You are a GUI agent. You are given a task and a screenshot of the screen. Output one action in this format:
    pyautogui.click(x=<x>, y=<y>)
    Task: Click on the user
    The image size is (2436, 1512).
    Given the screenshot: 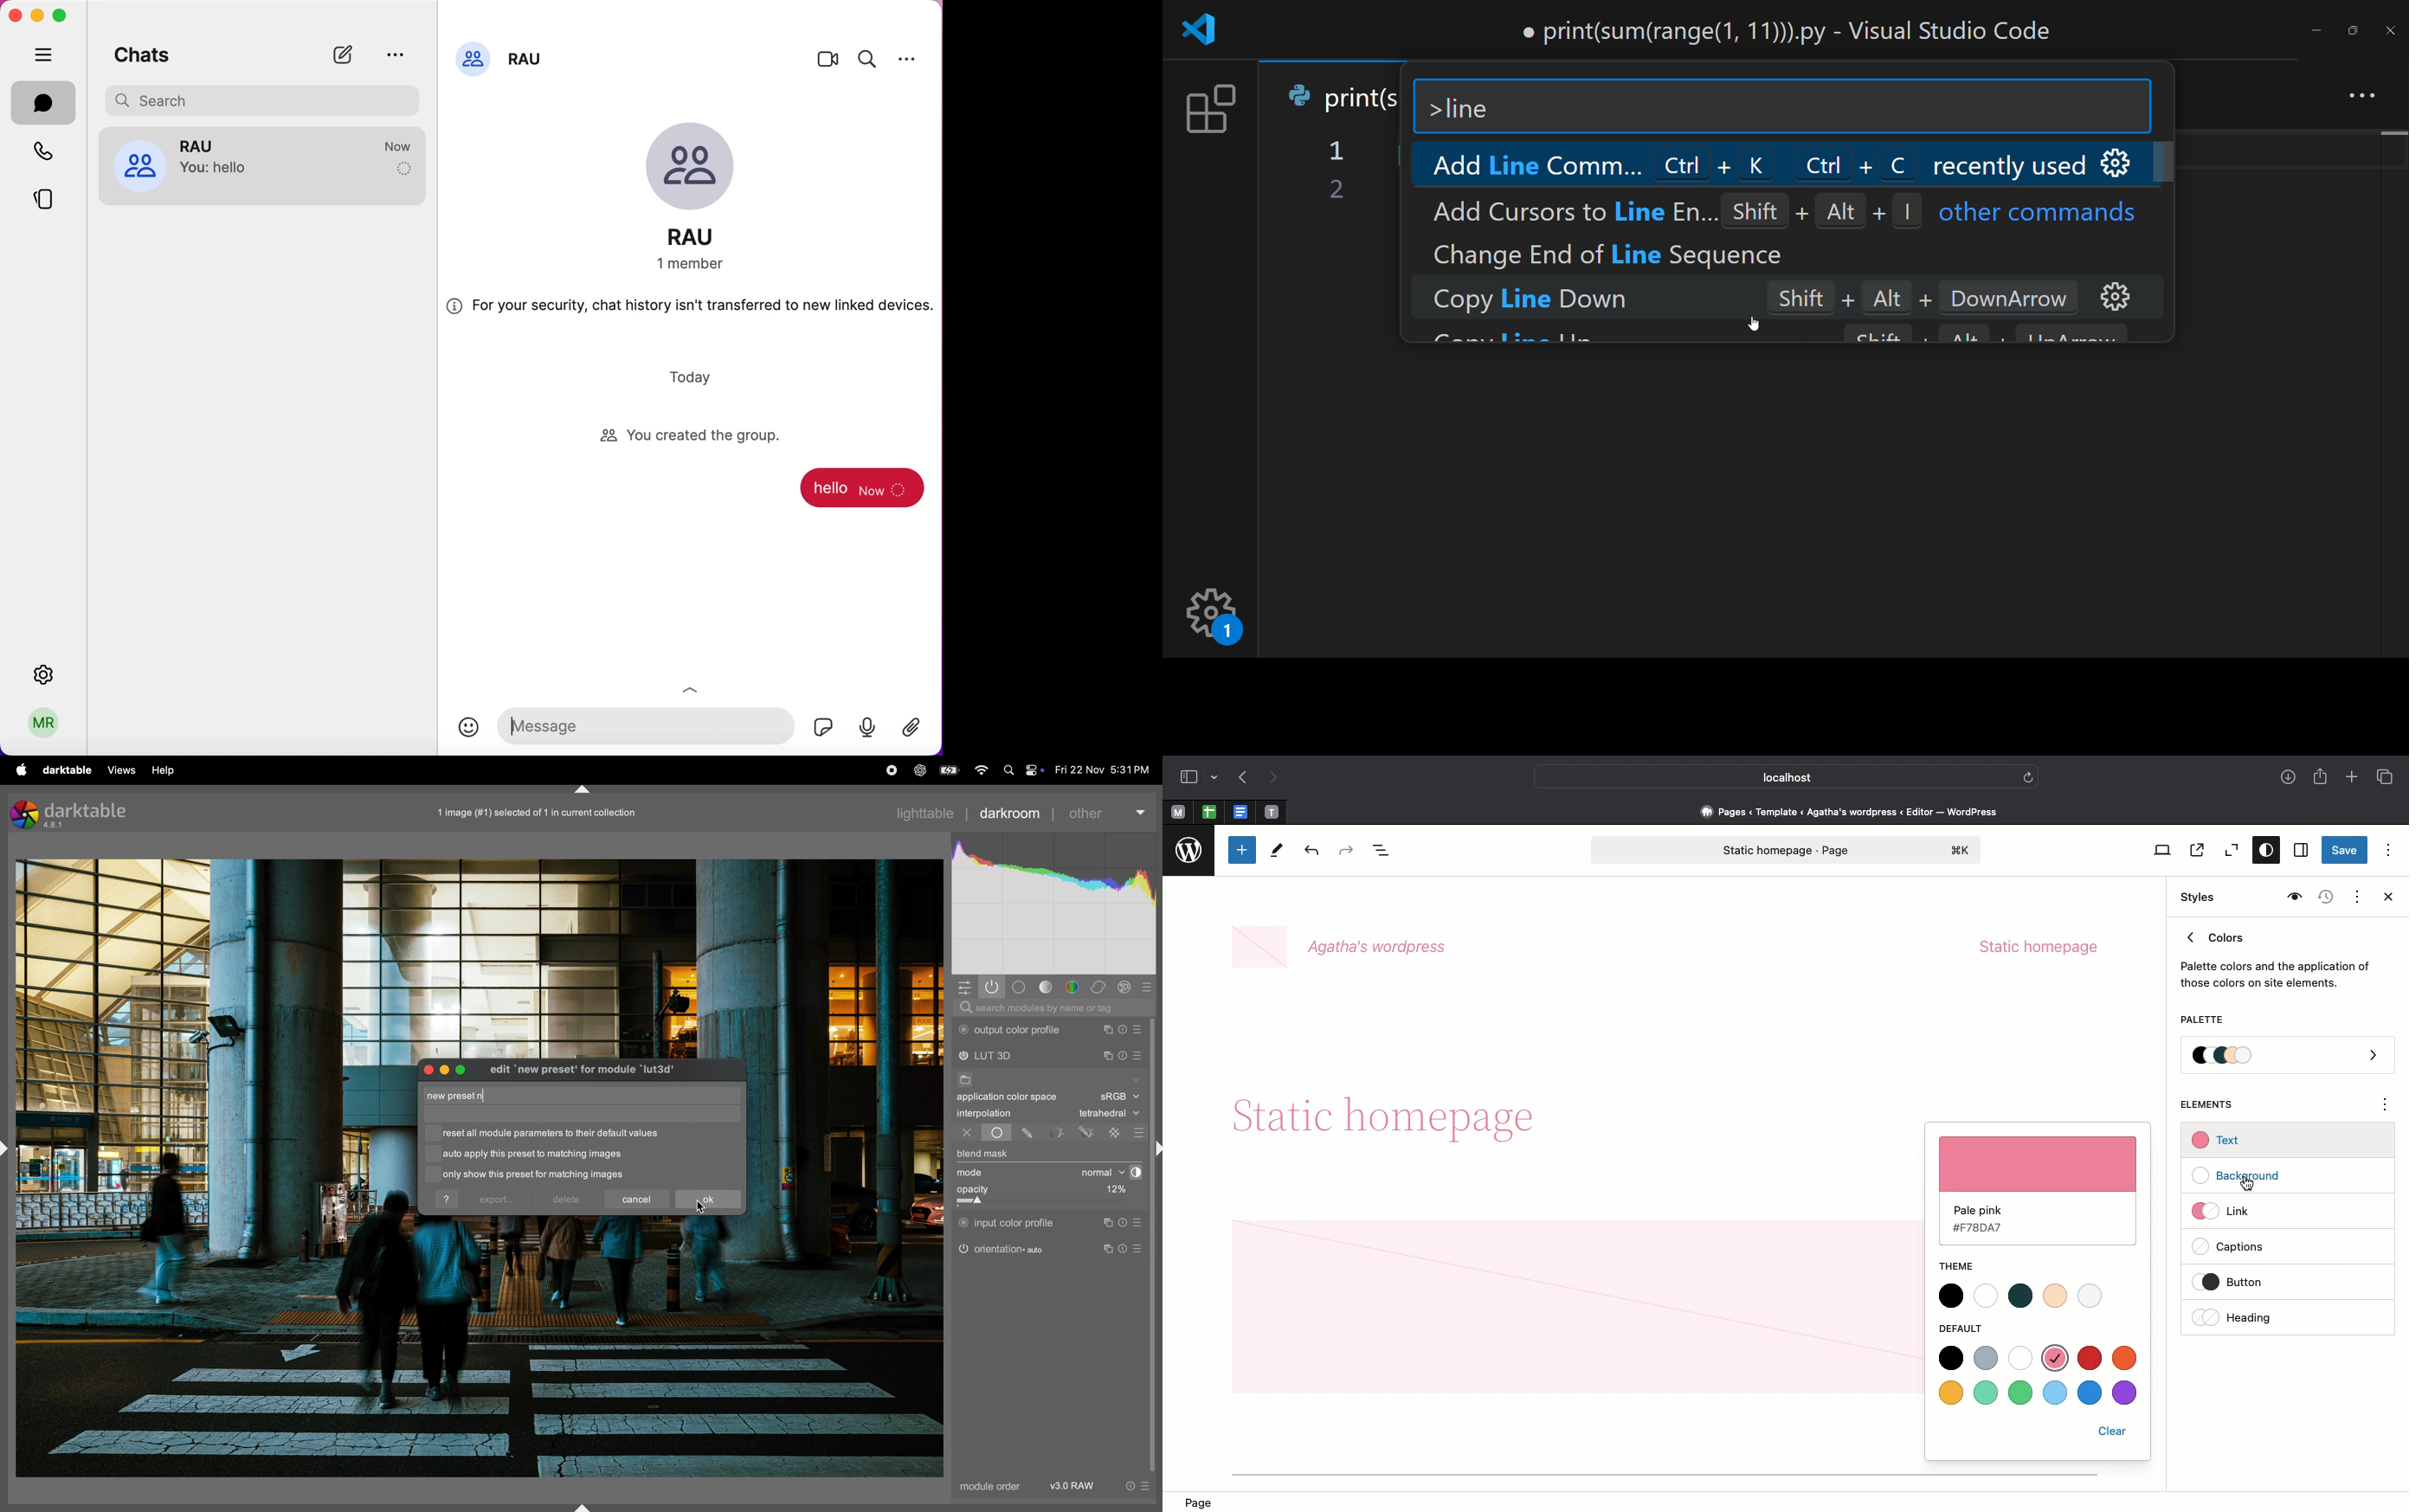 What is the action you would take?
    pyautogui.click(x=44, y=727)
    